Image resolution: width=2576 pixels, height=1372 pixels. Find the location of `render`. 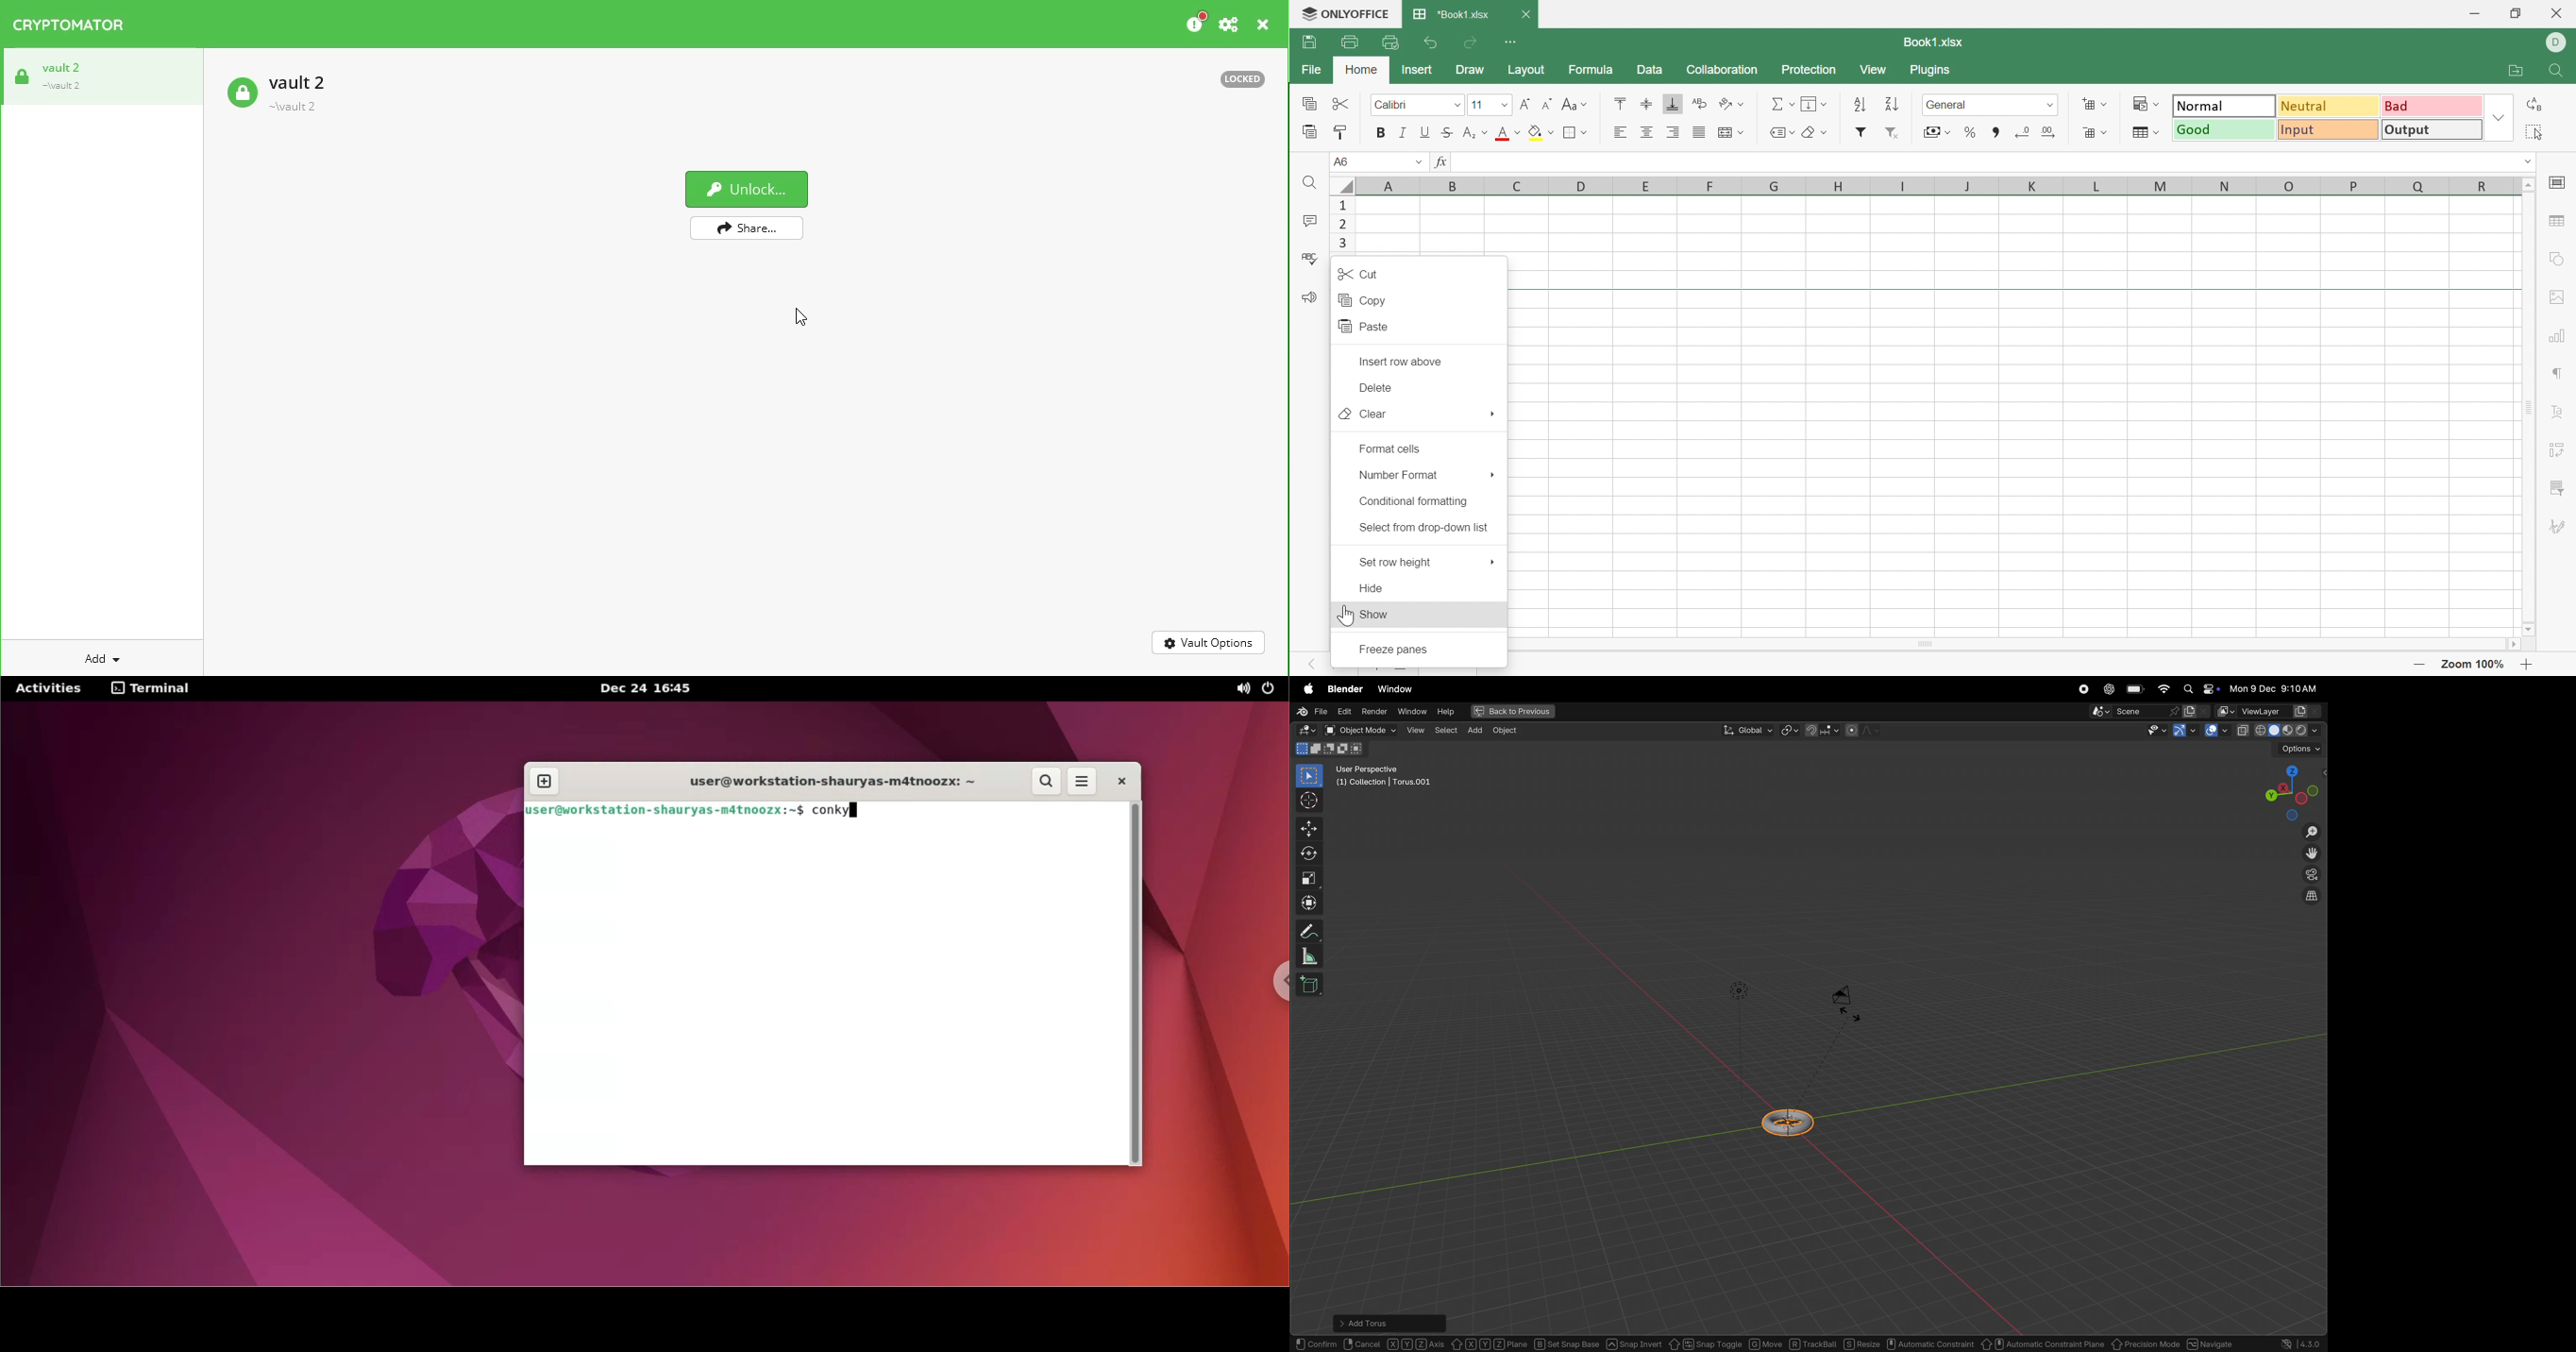

render is located at coordinates (1374, 711).